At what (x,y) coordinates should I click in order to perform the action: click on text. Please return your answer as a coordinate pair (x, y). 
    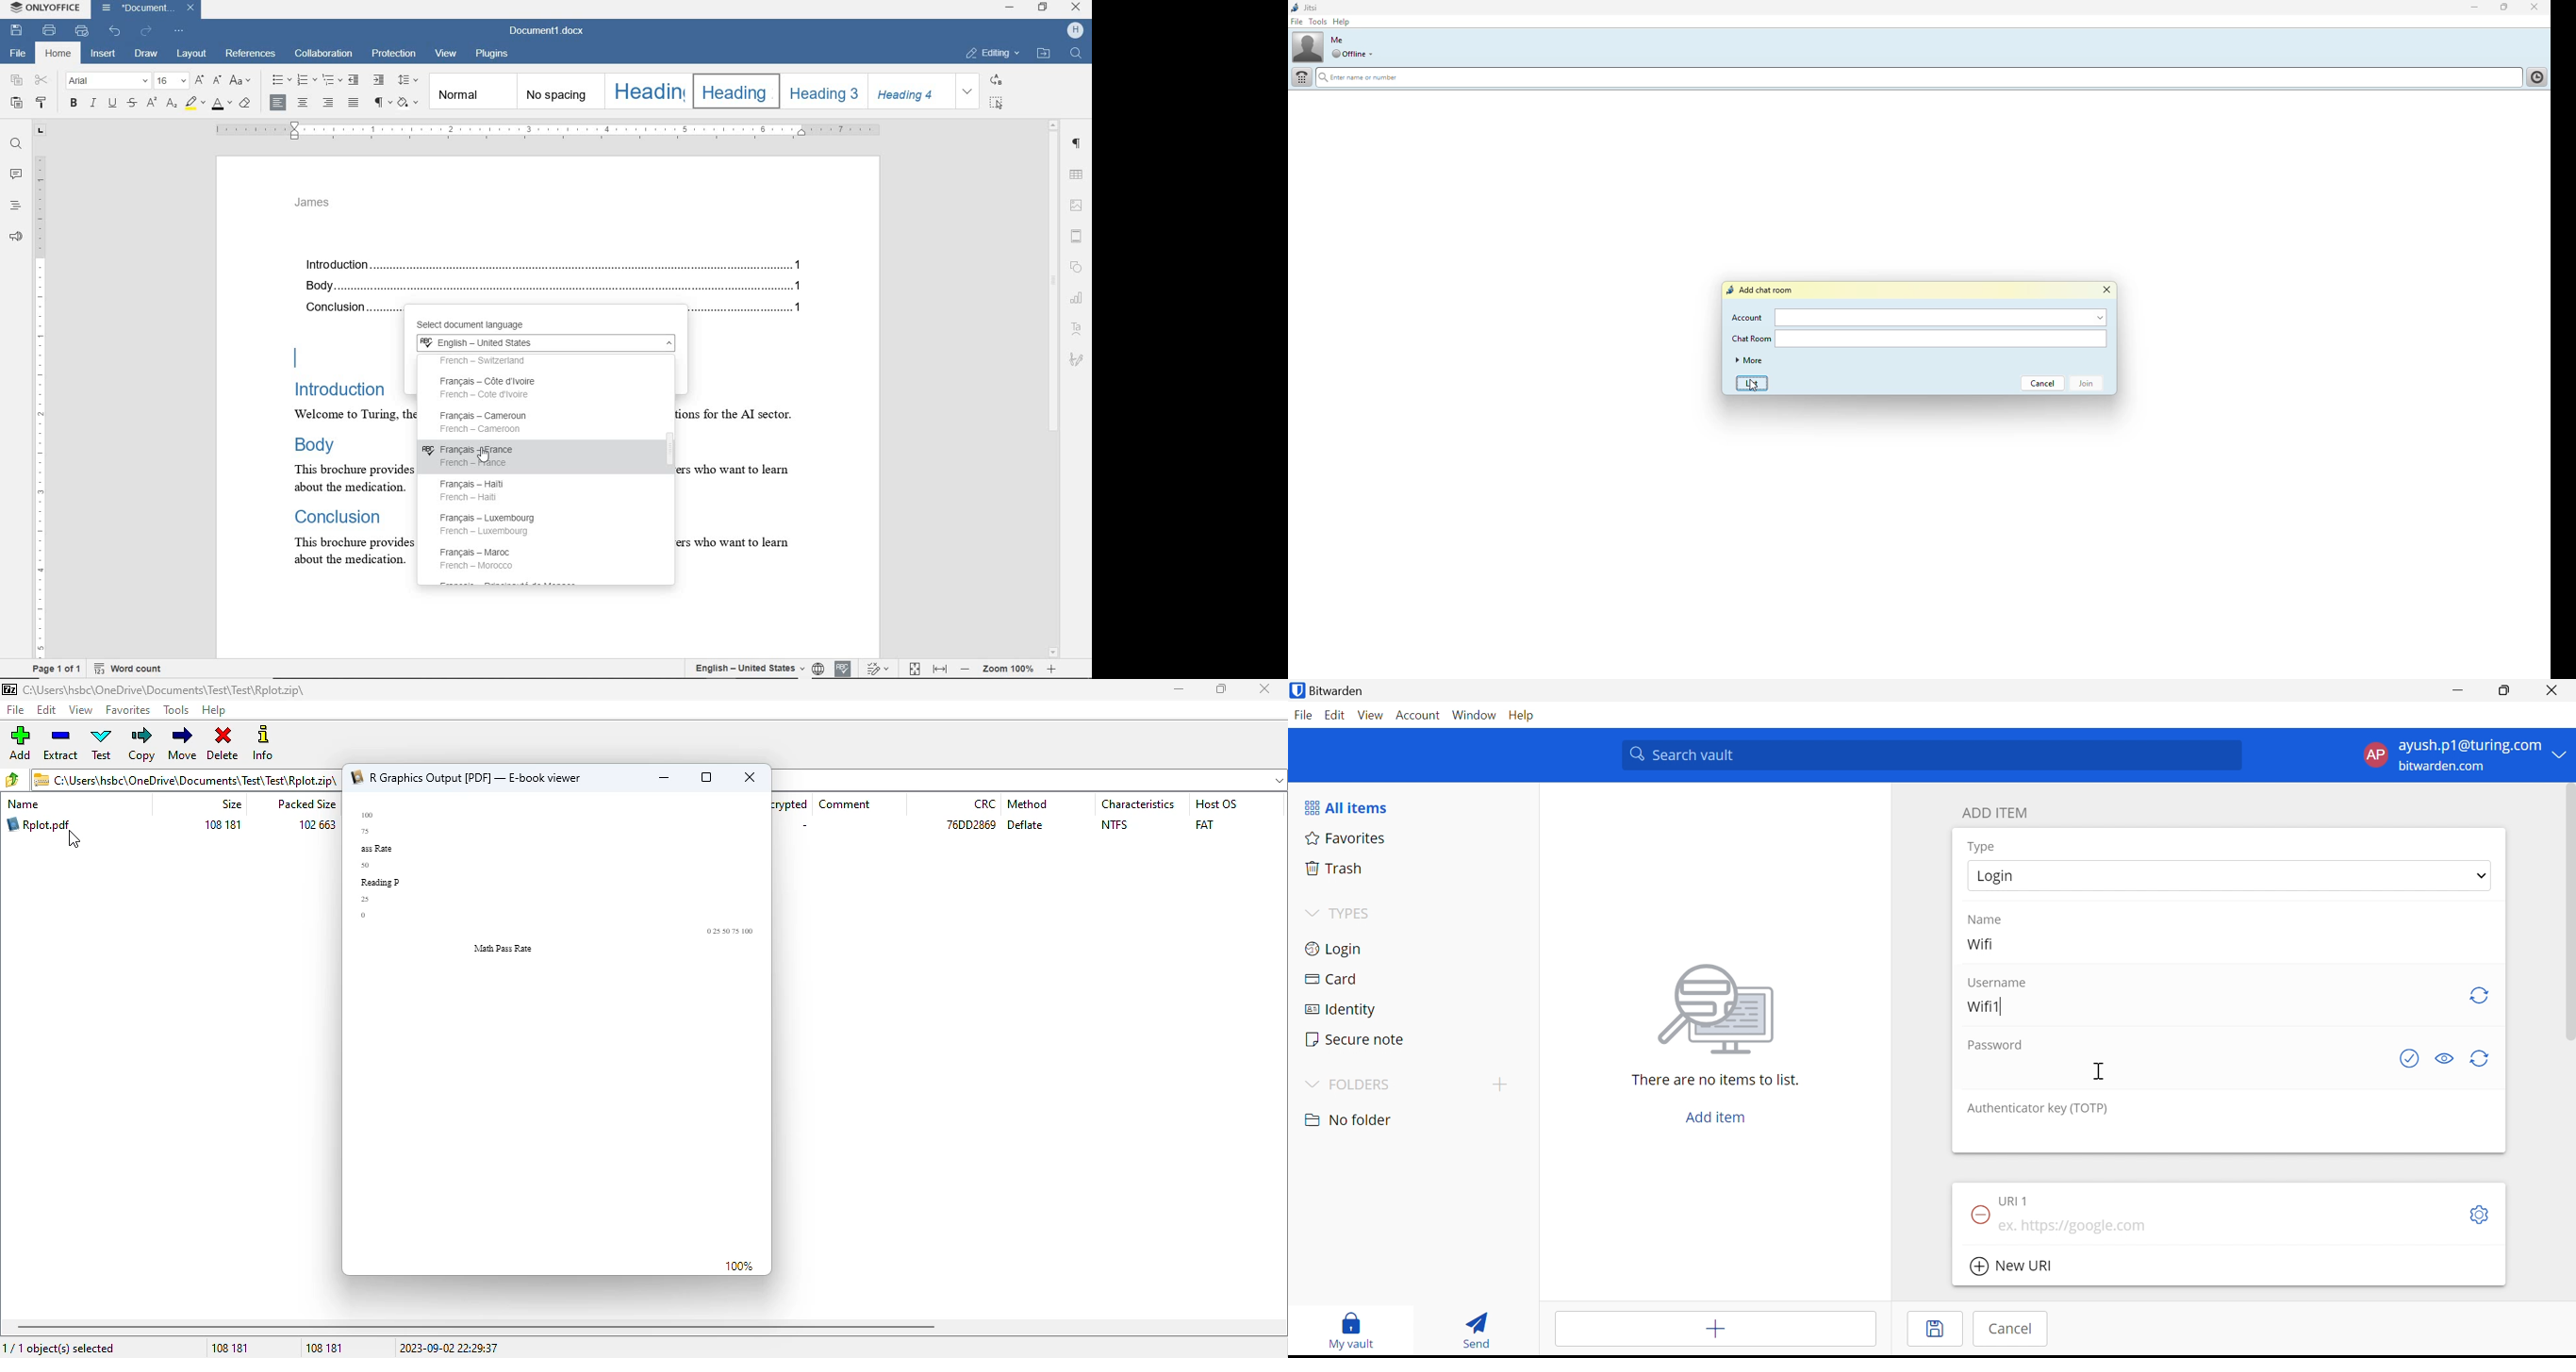
    Looking at the image, I should click on (347, 442).